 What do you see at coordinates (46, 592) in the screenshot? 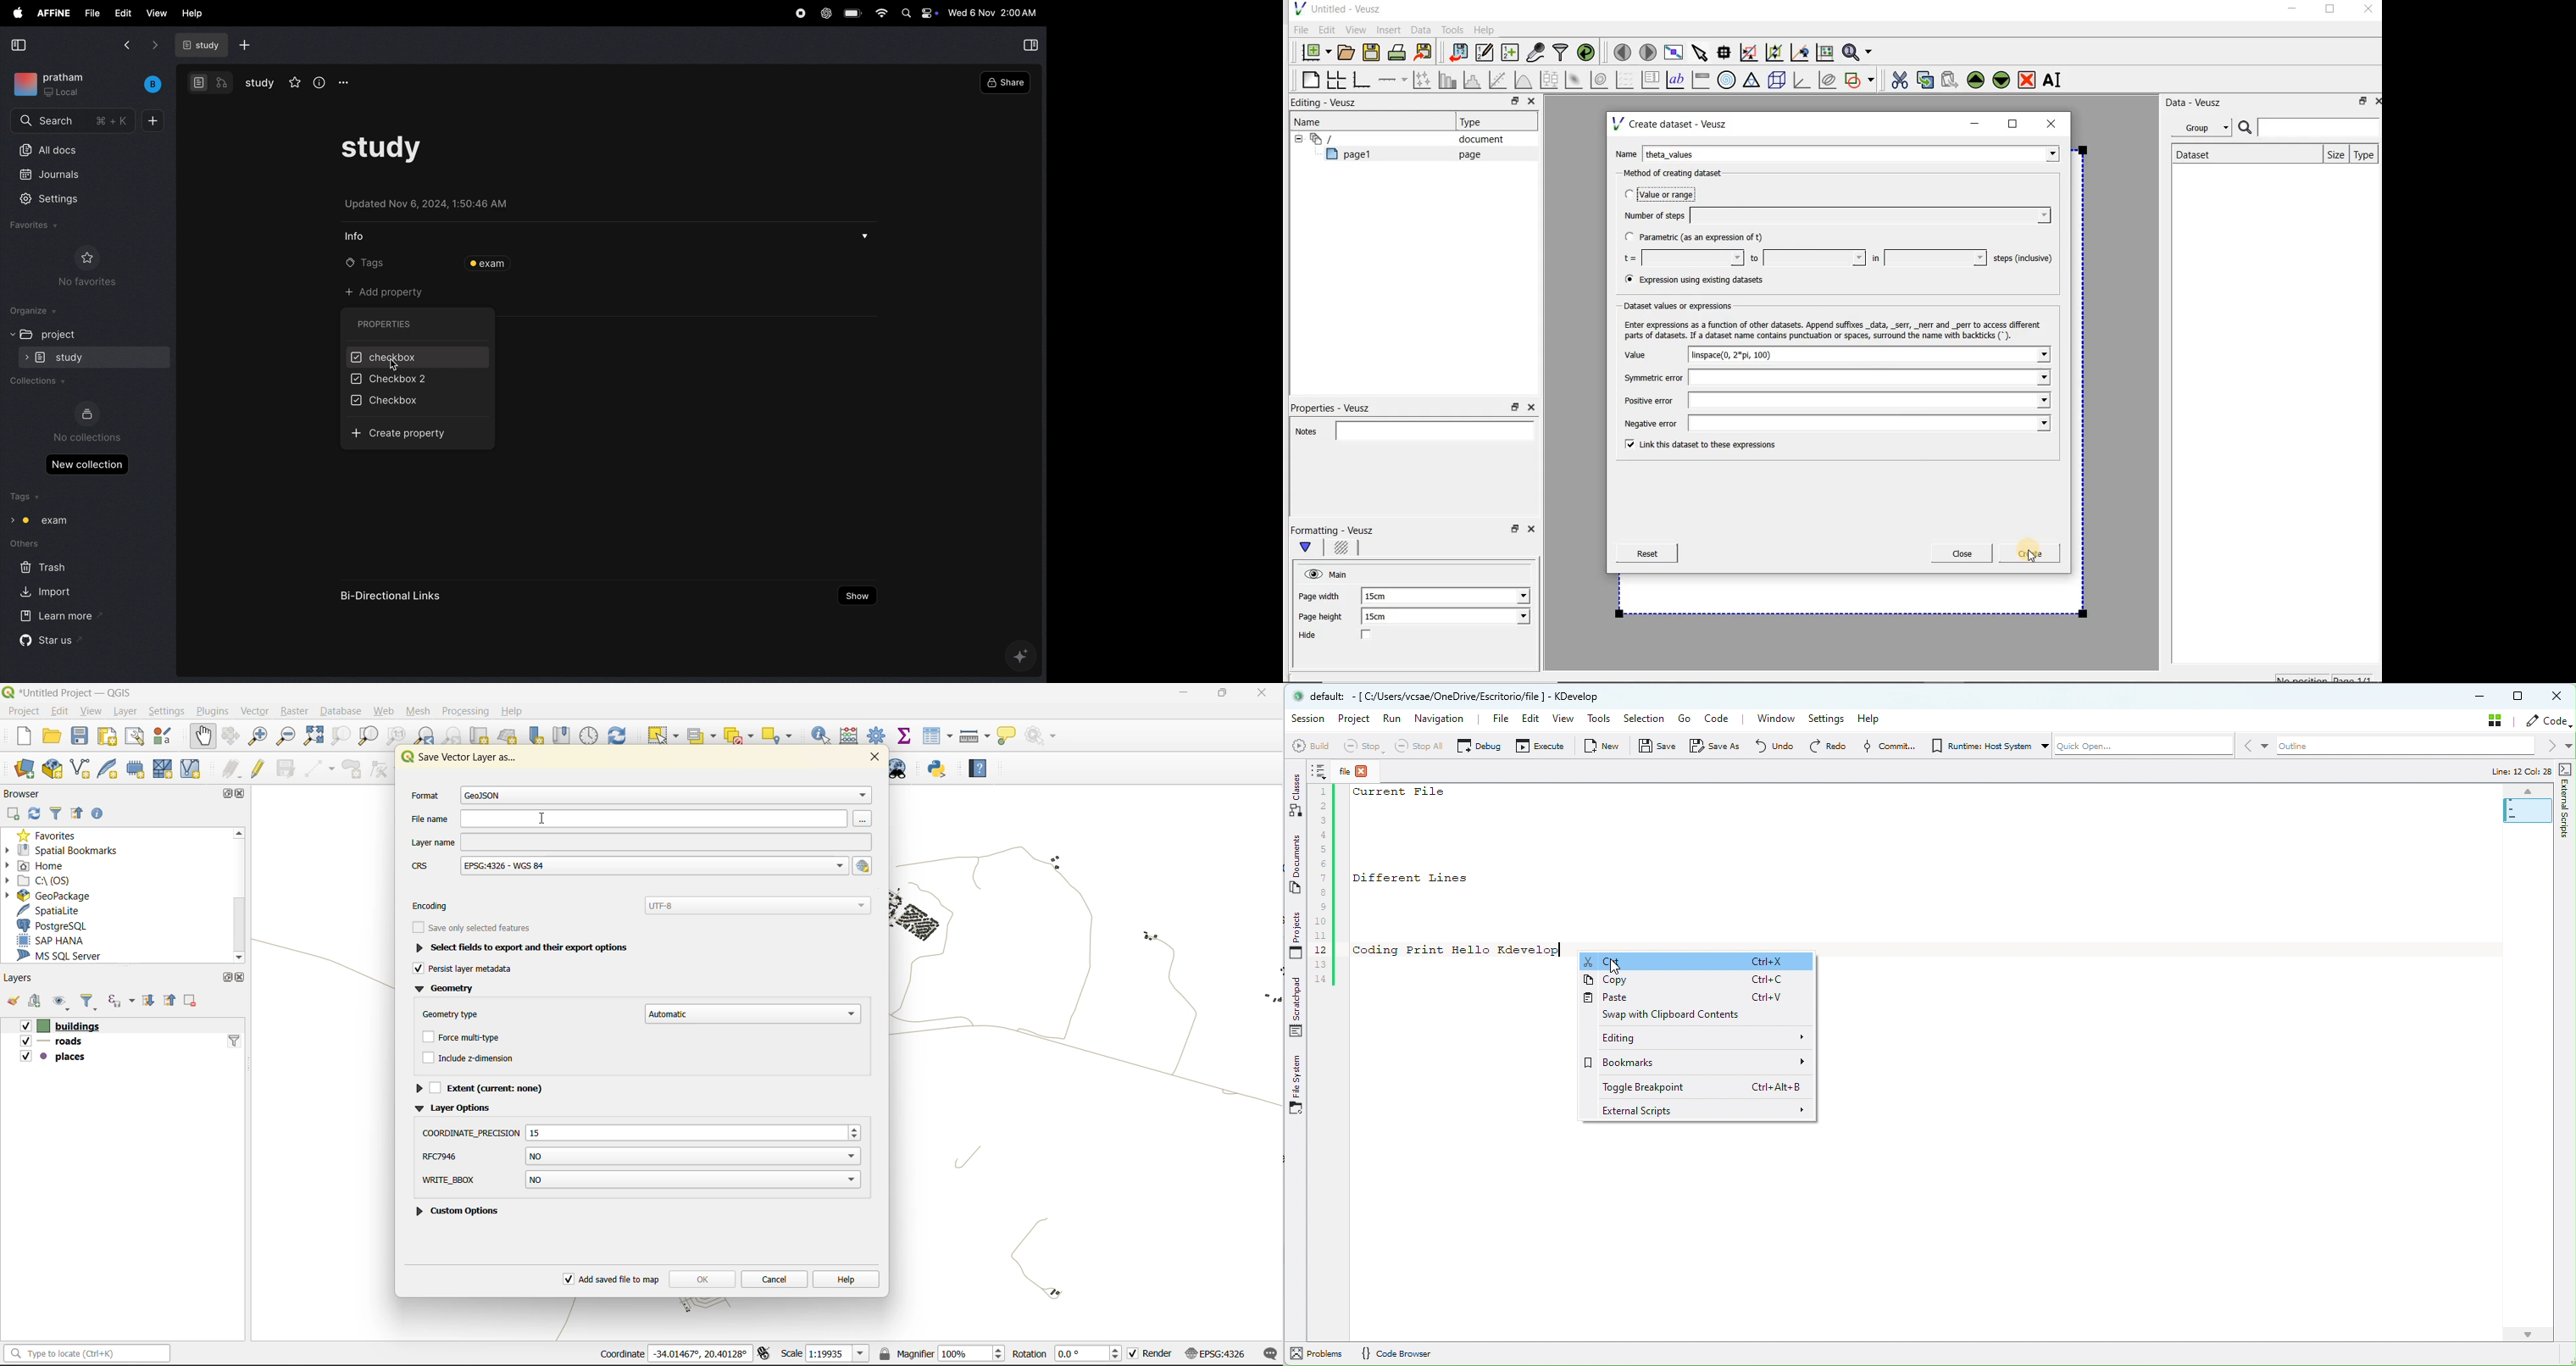
I see `import` at bounding box center [46, 592].